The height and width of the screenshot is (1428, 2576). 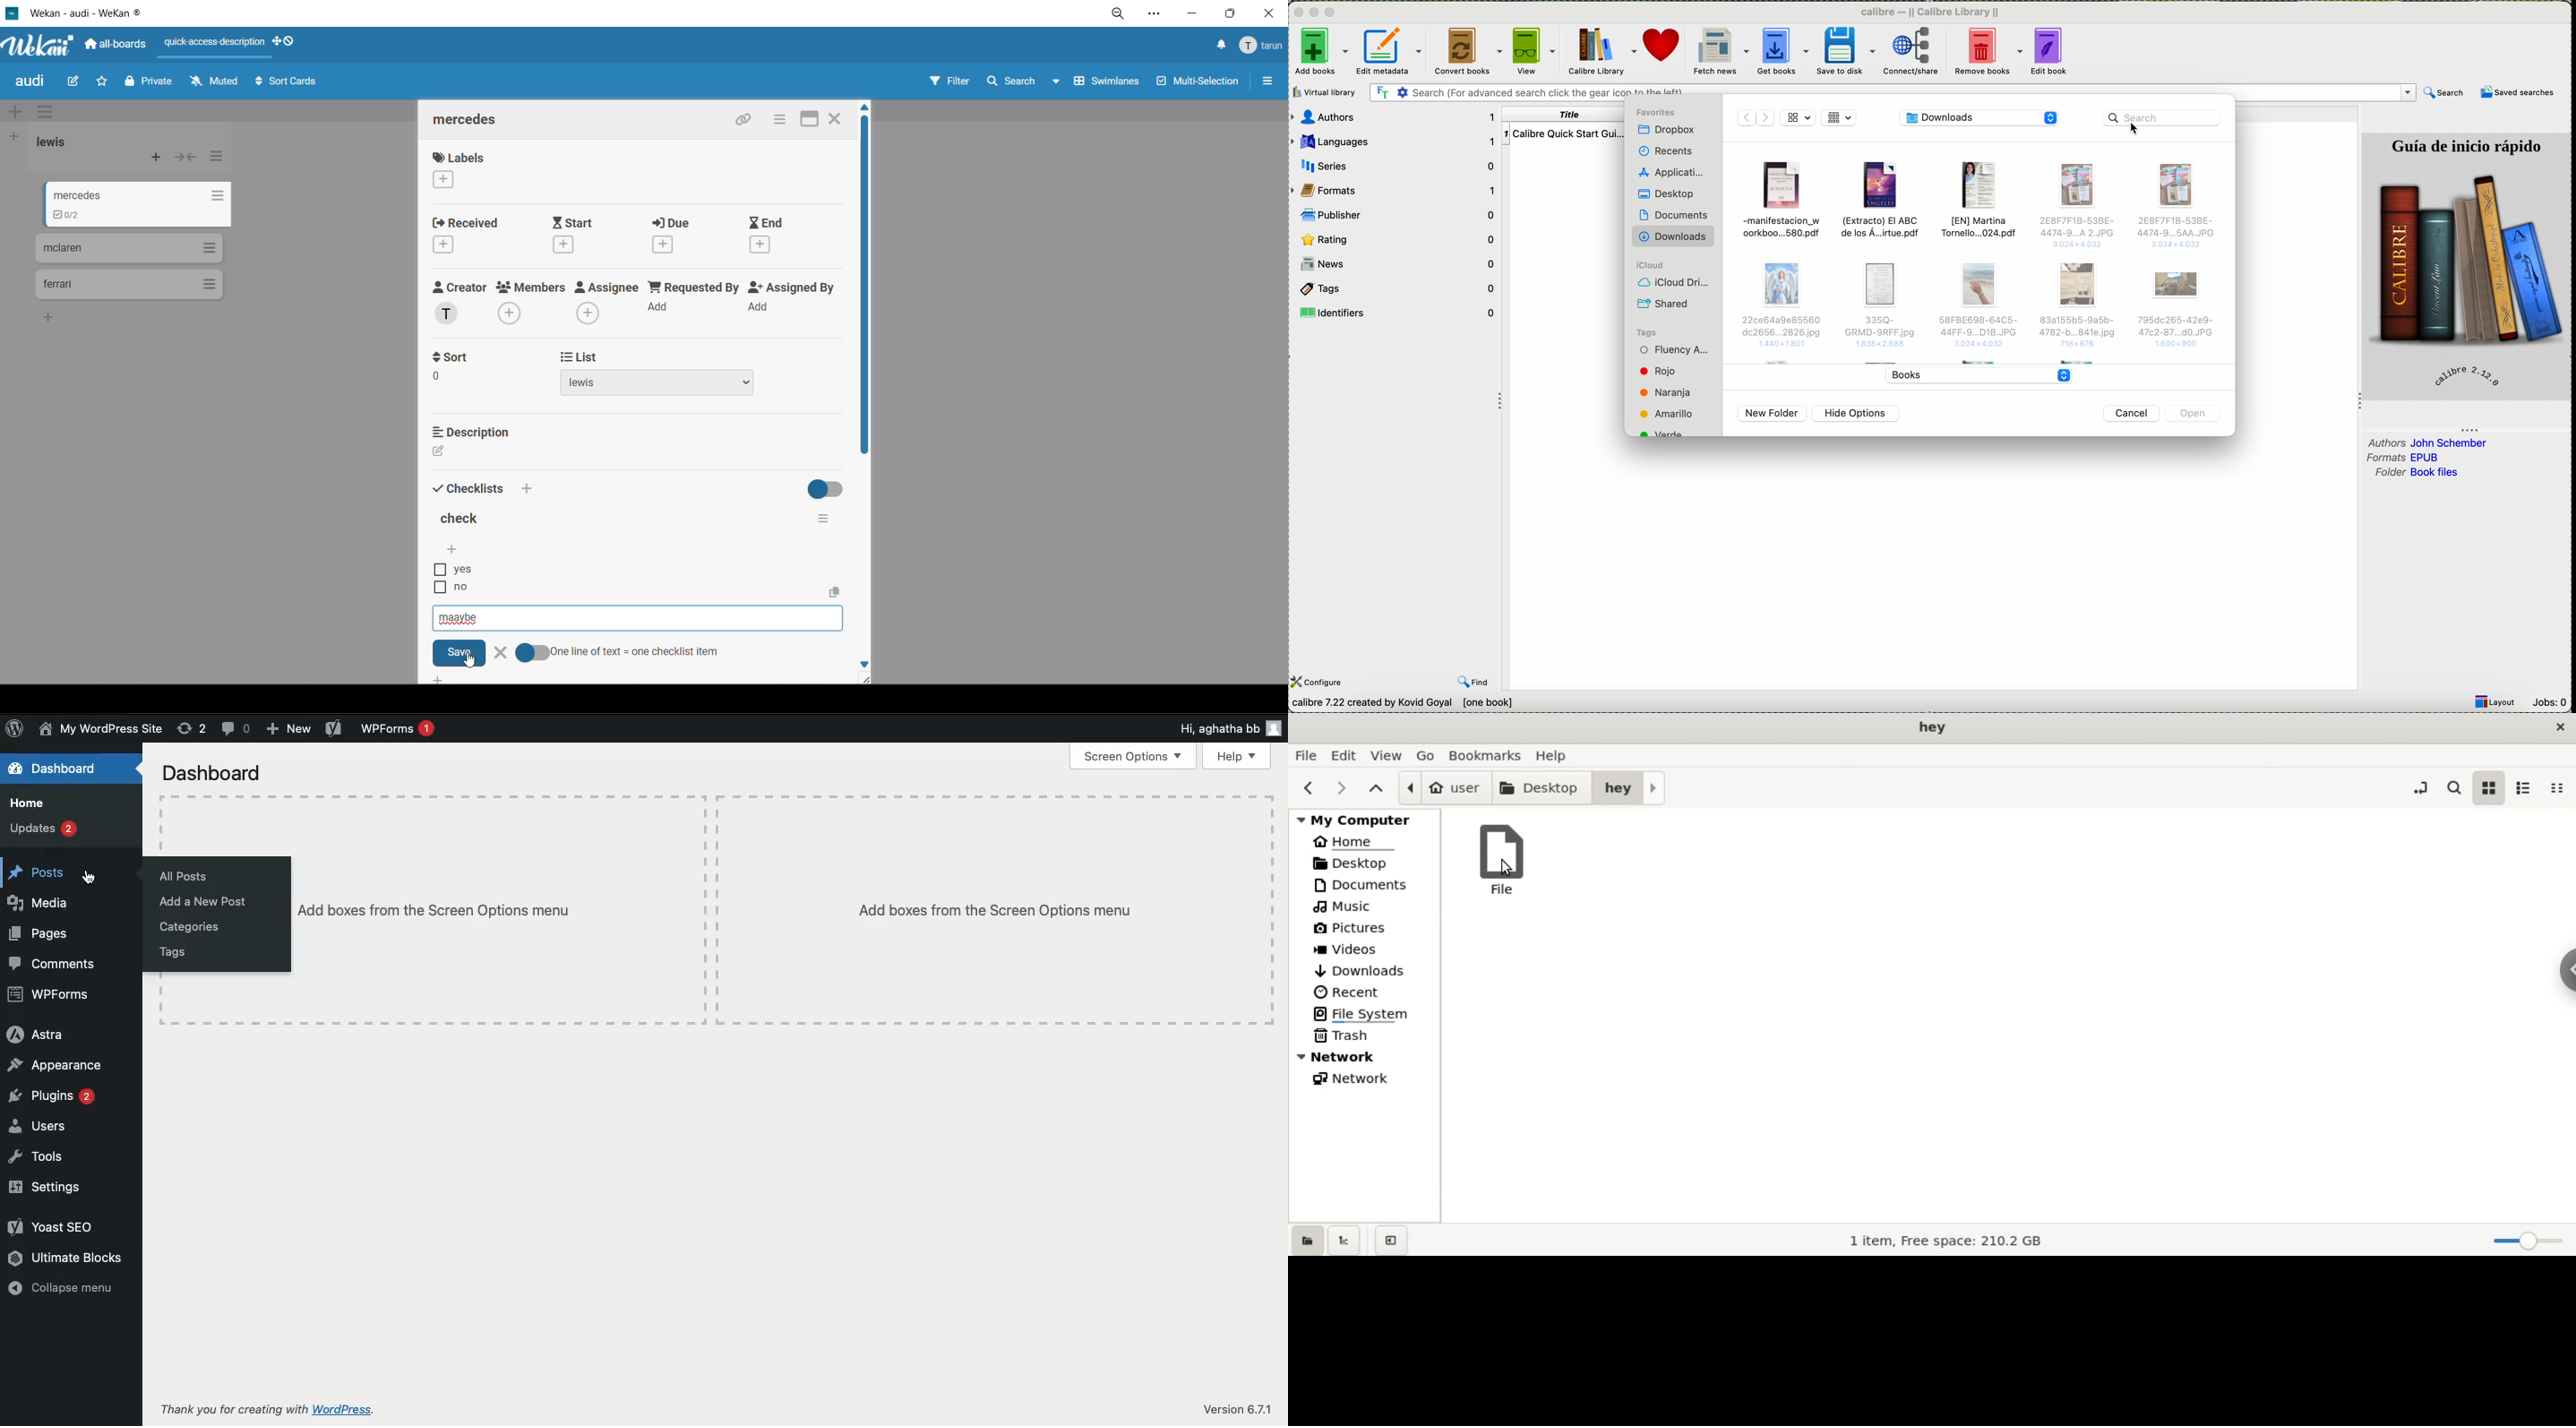 What do you see at coordinates (771, 222) in the screenshot?
I see `end` at bounding box center [771, 222].